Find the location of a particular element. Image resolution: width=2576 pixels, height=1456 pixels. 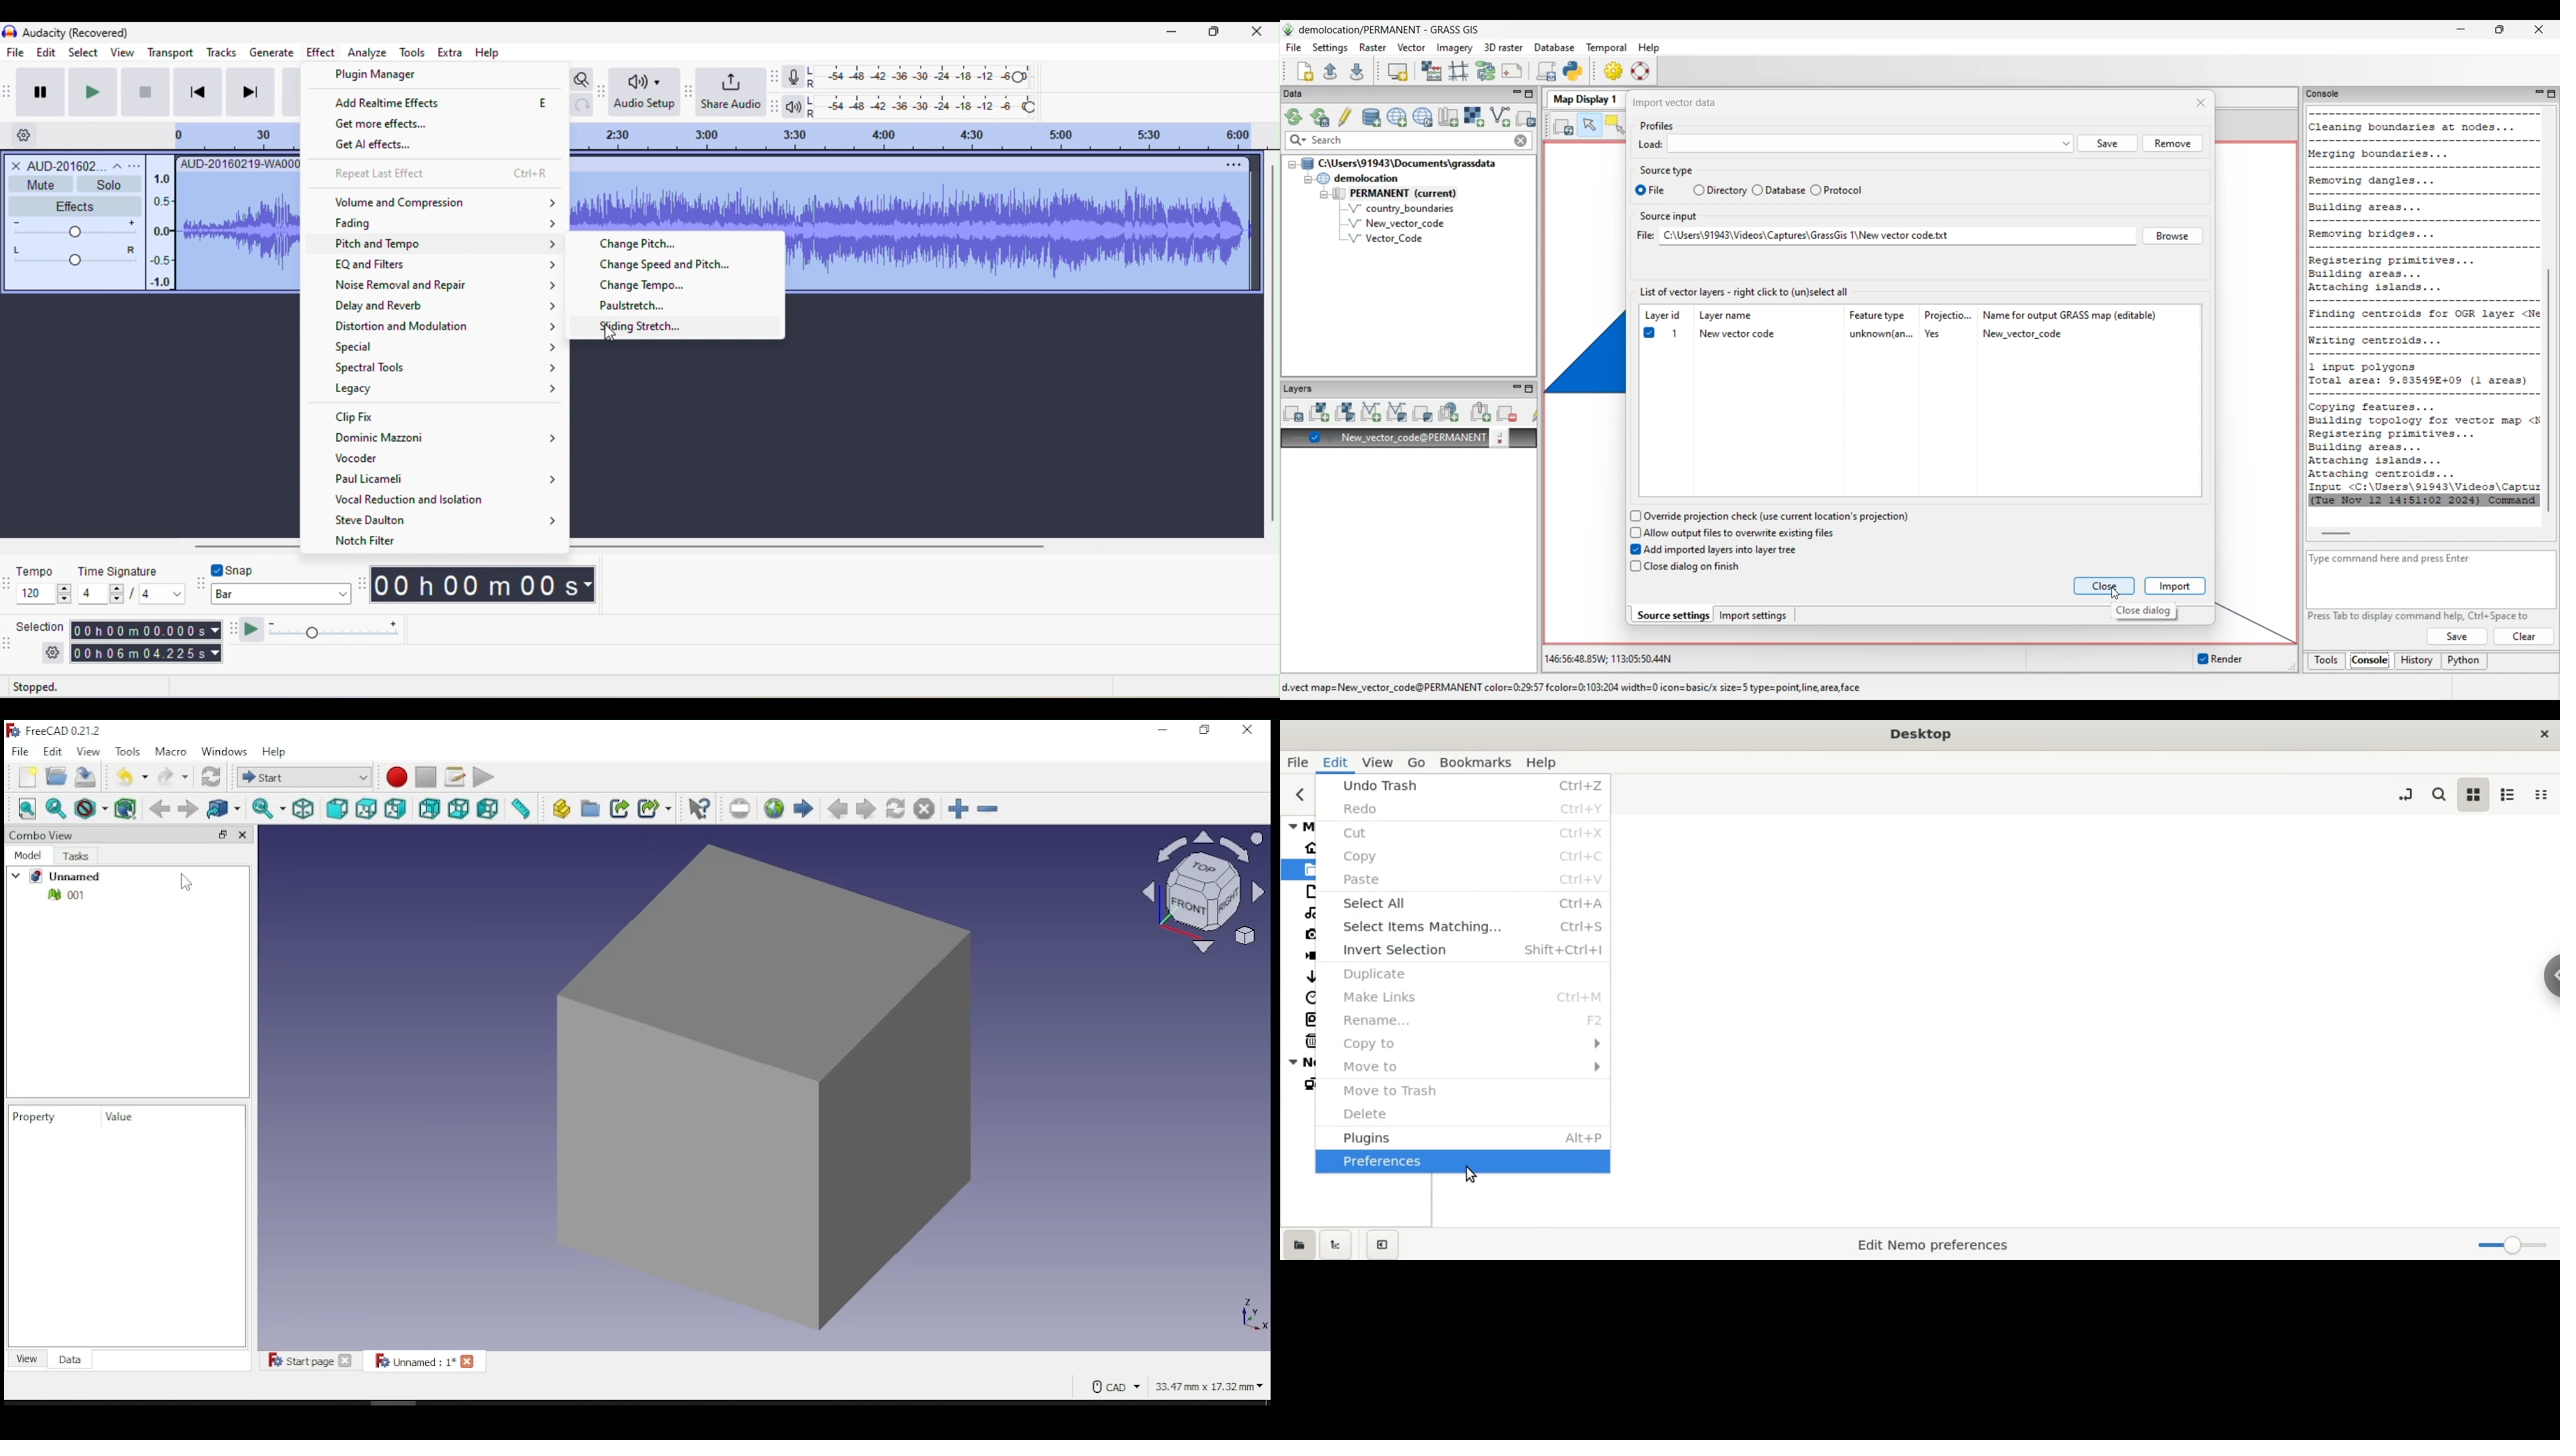

pitch and tempo is located at coordinates (451, 244).